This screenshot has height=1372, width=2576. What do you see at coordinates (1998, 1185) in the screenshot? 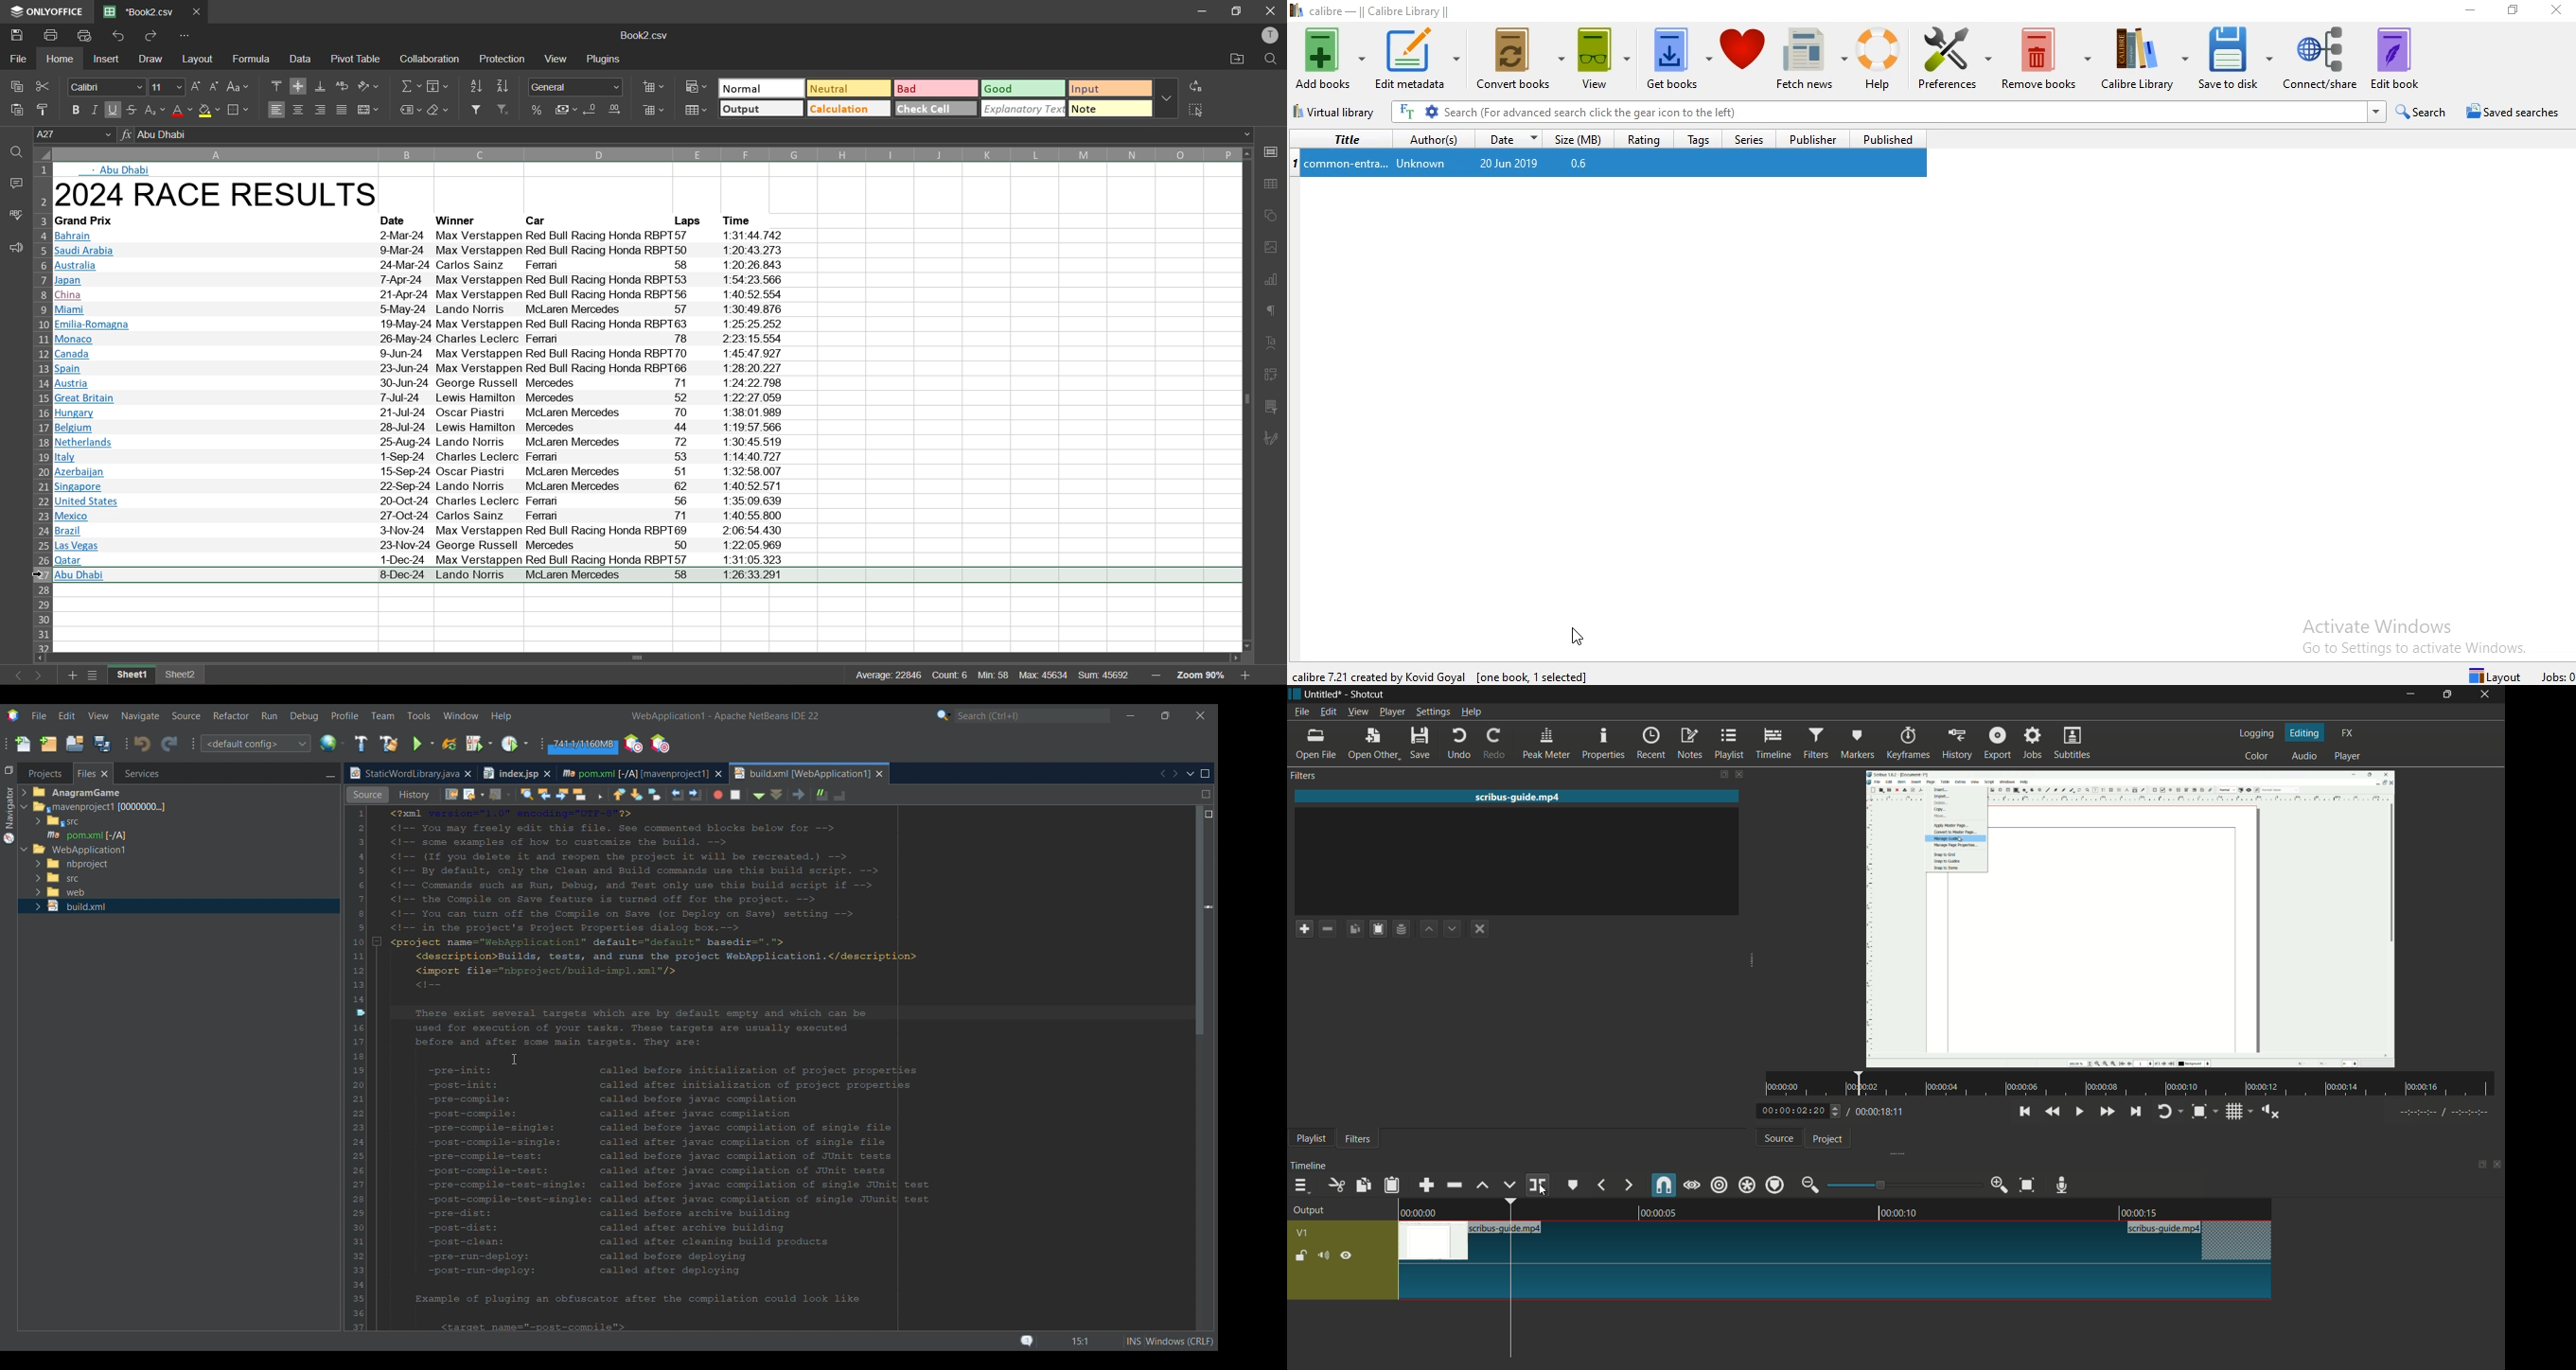
I see `zoom in` at bounding box center [1998, 1185].